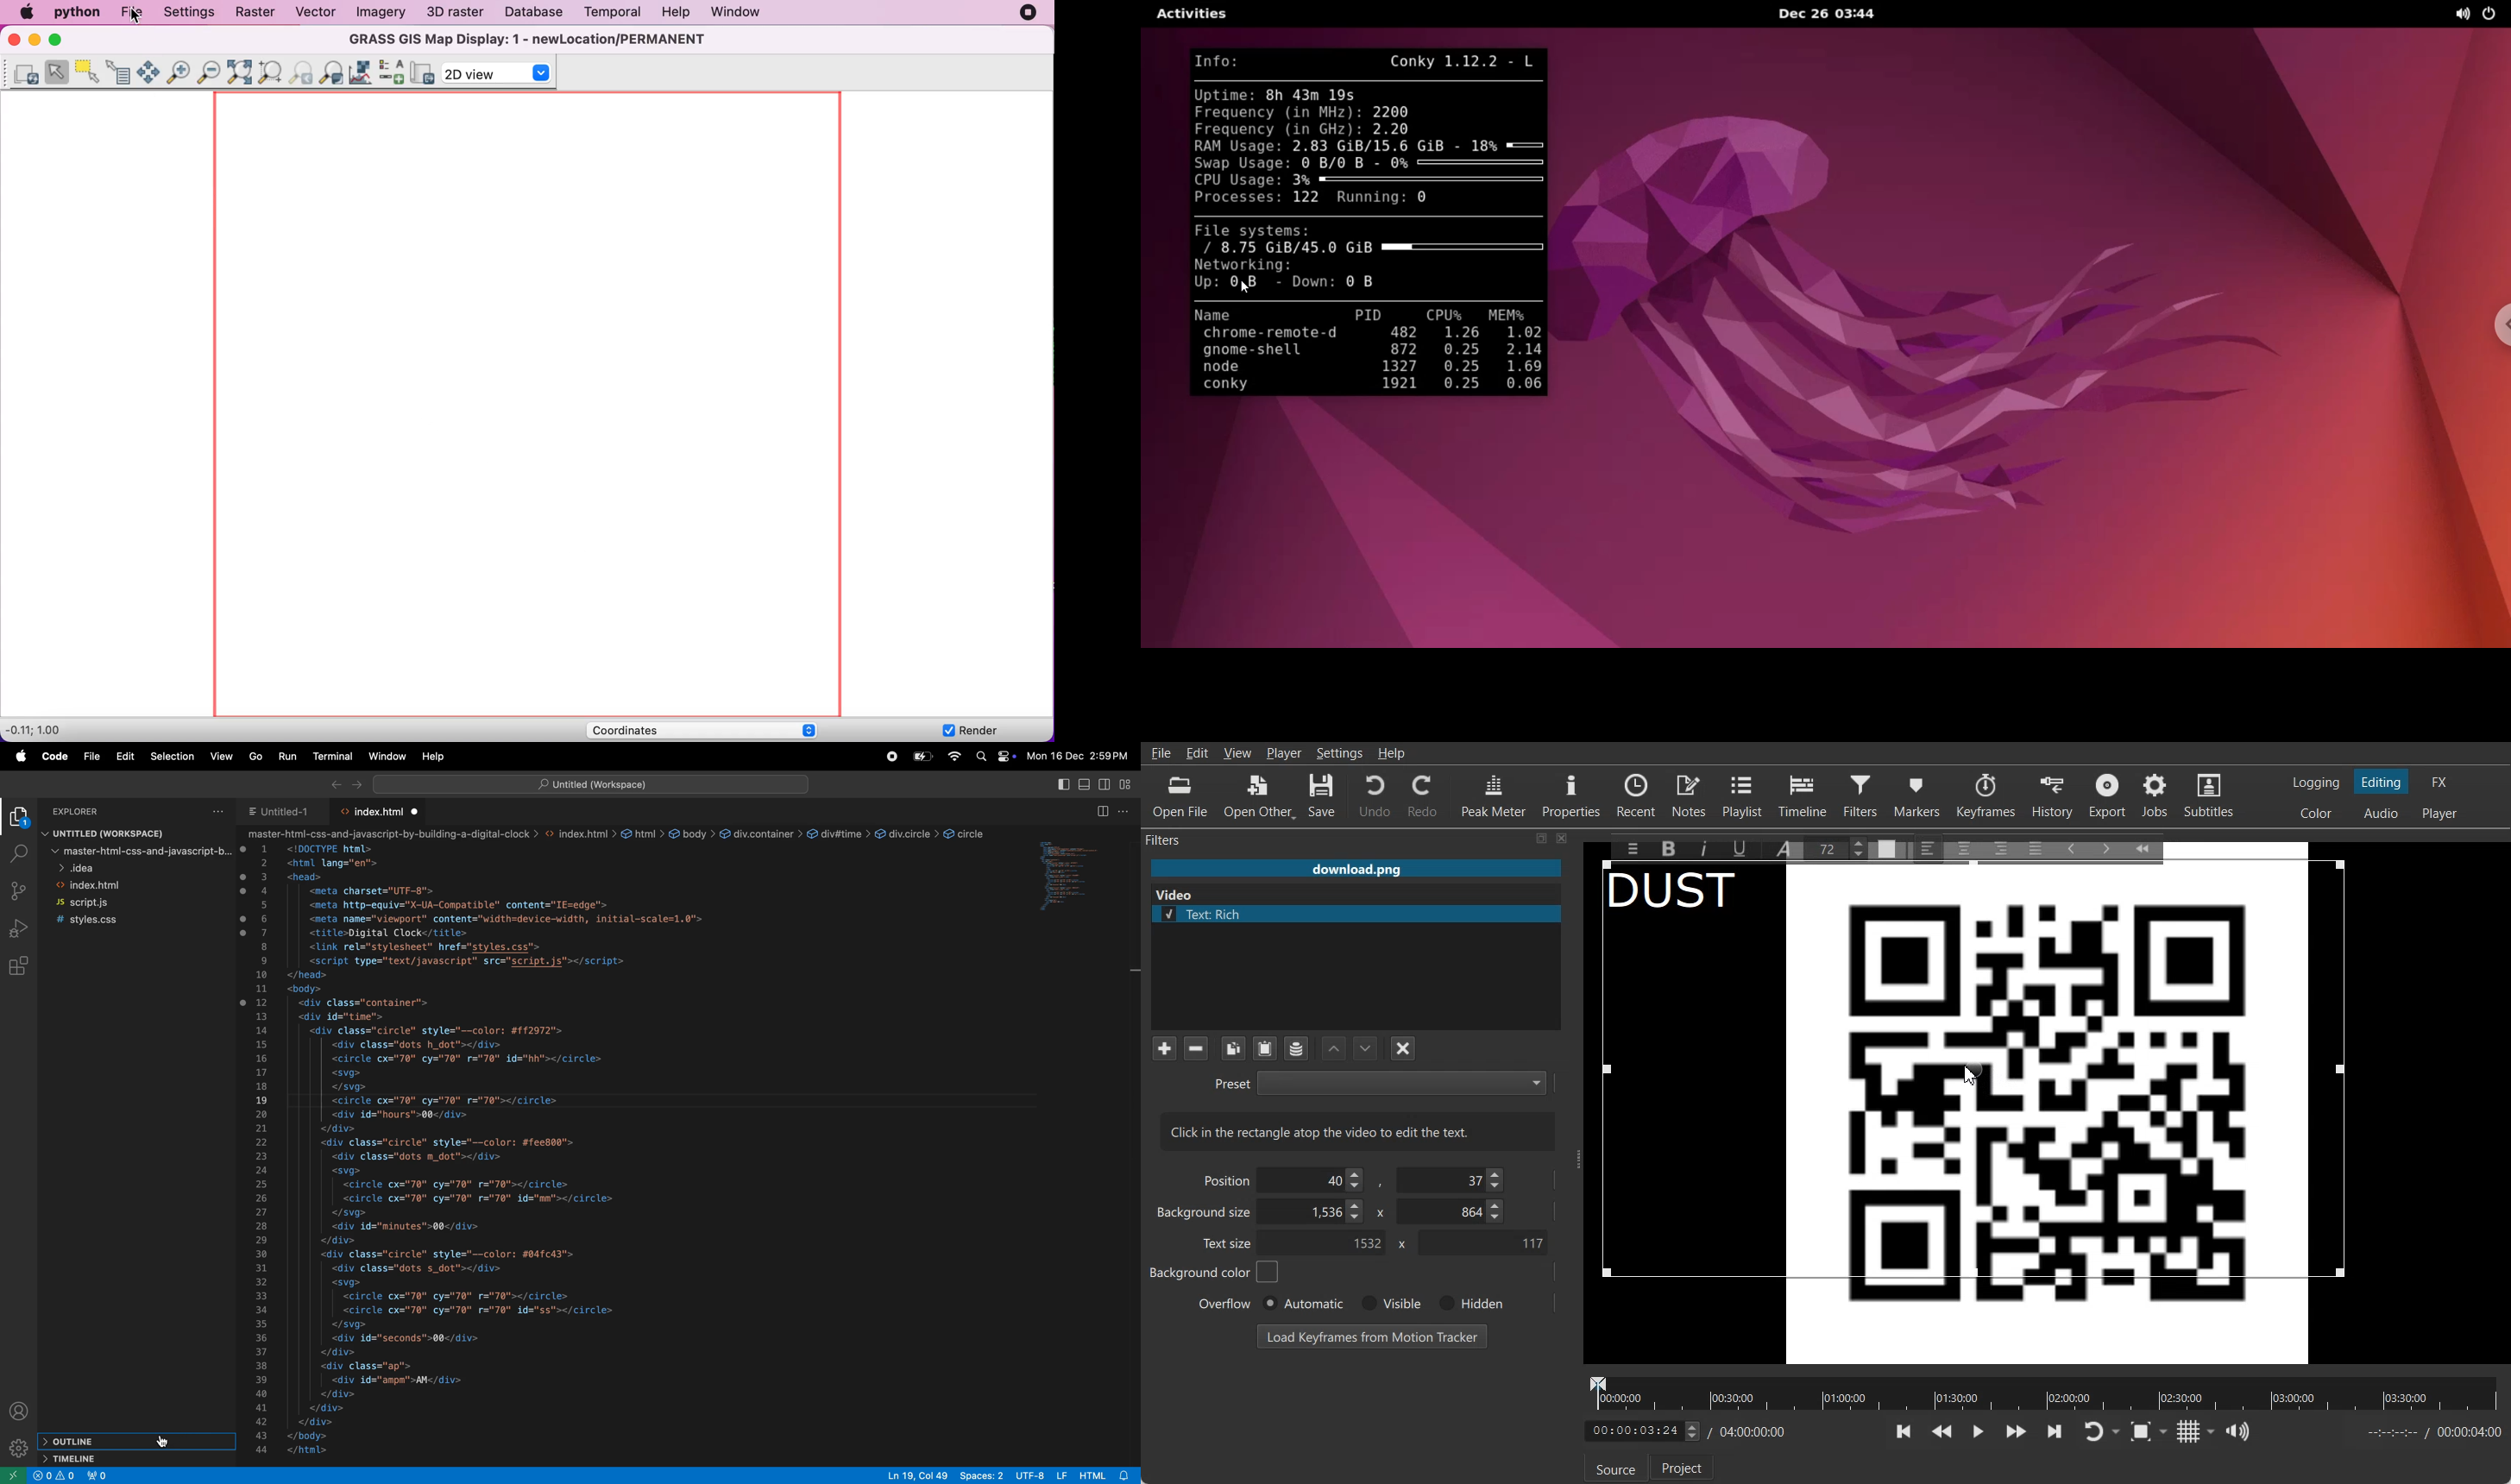 Image resolution: width=2520 pixels, height=1484 pixels. What do you see at coordinates (140, 851) in the screenshot?
I see `master file` at bounding box center [140, 851].